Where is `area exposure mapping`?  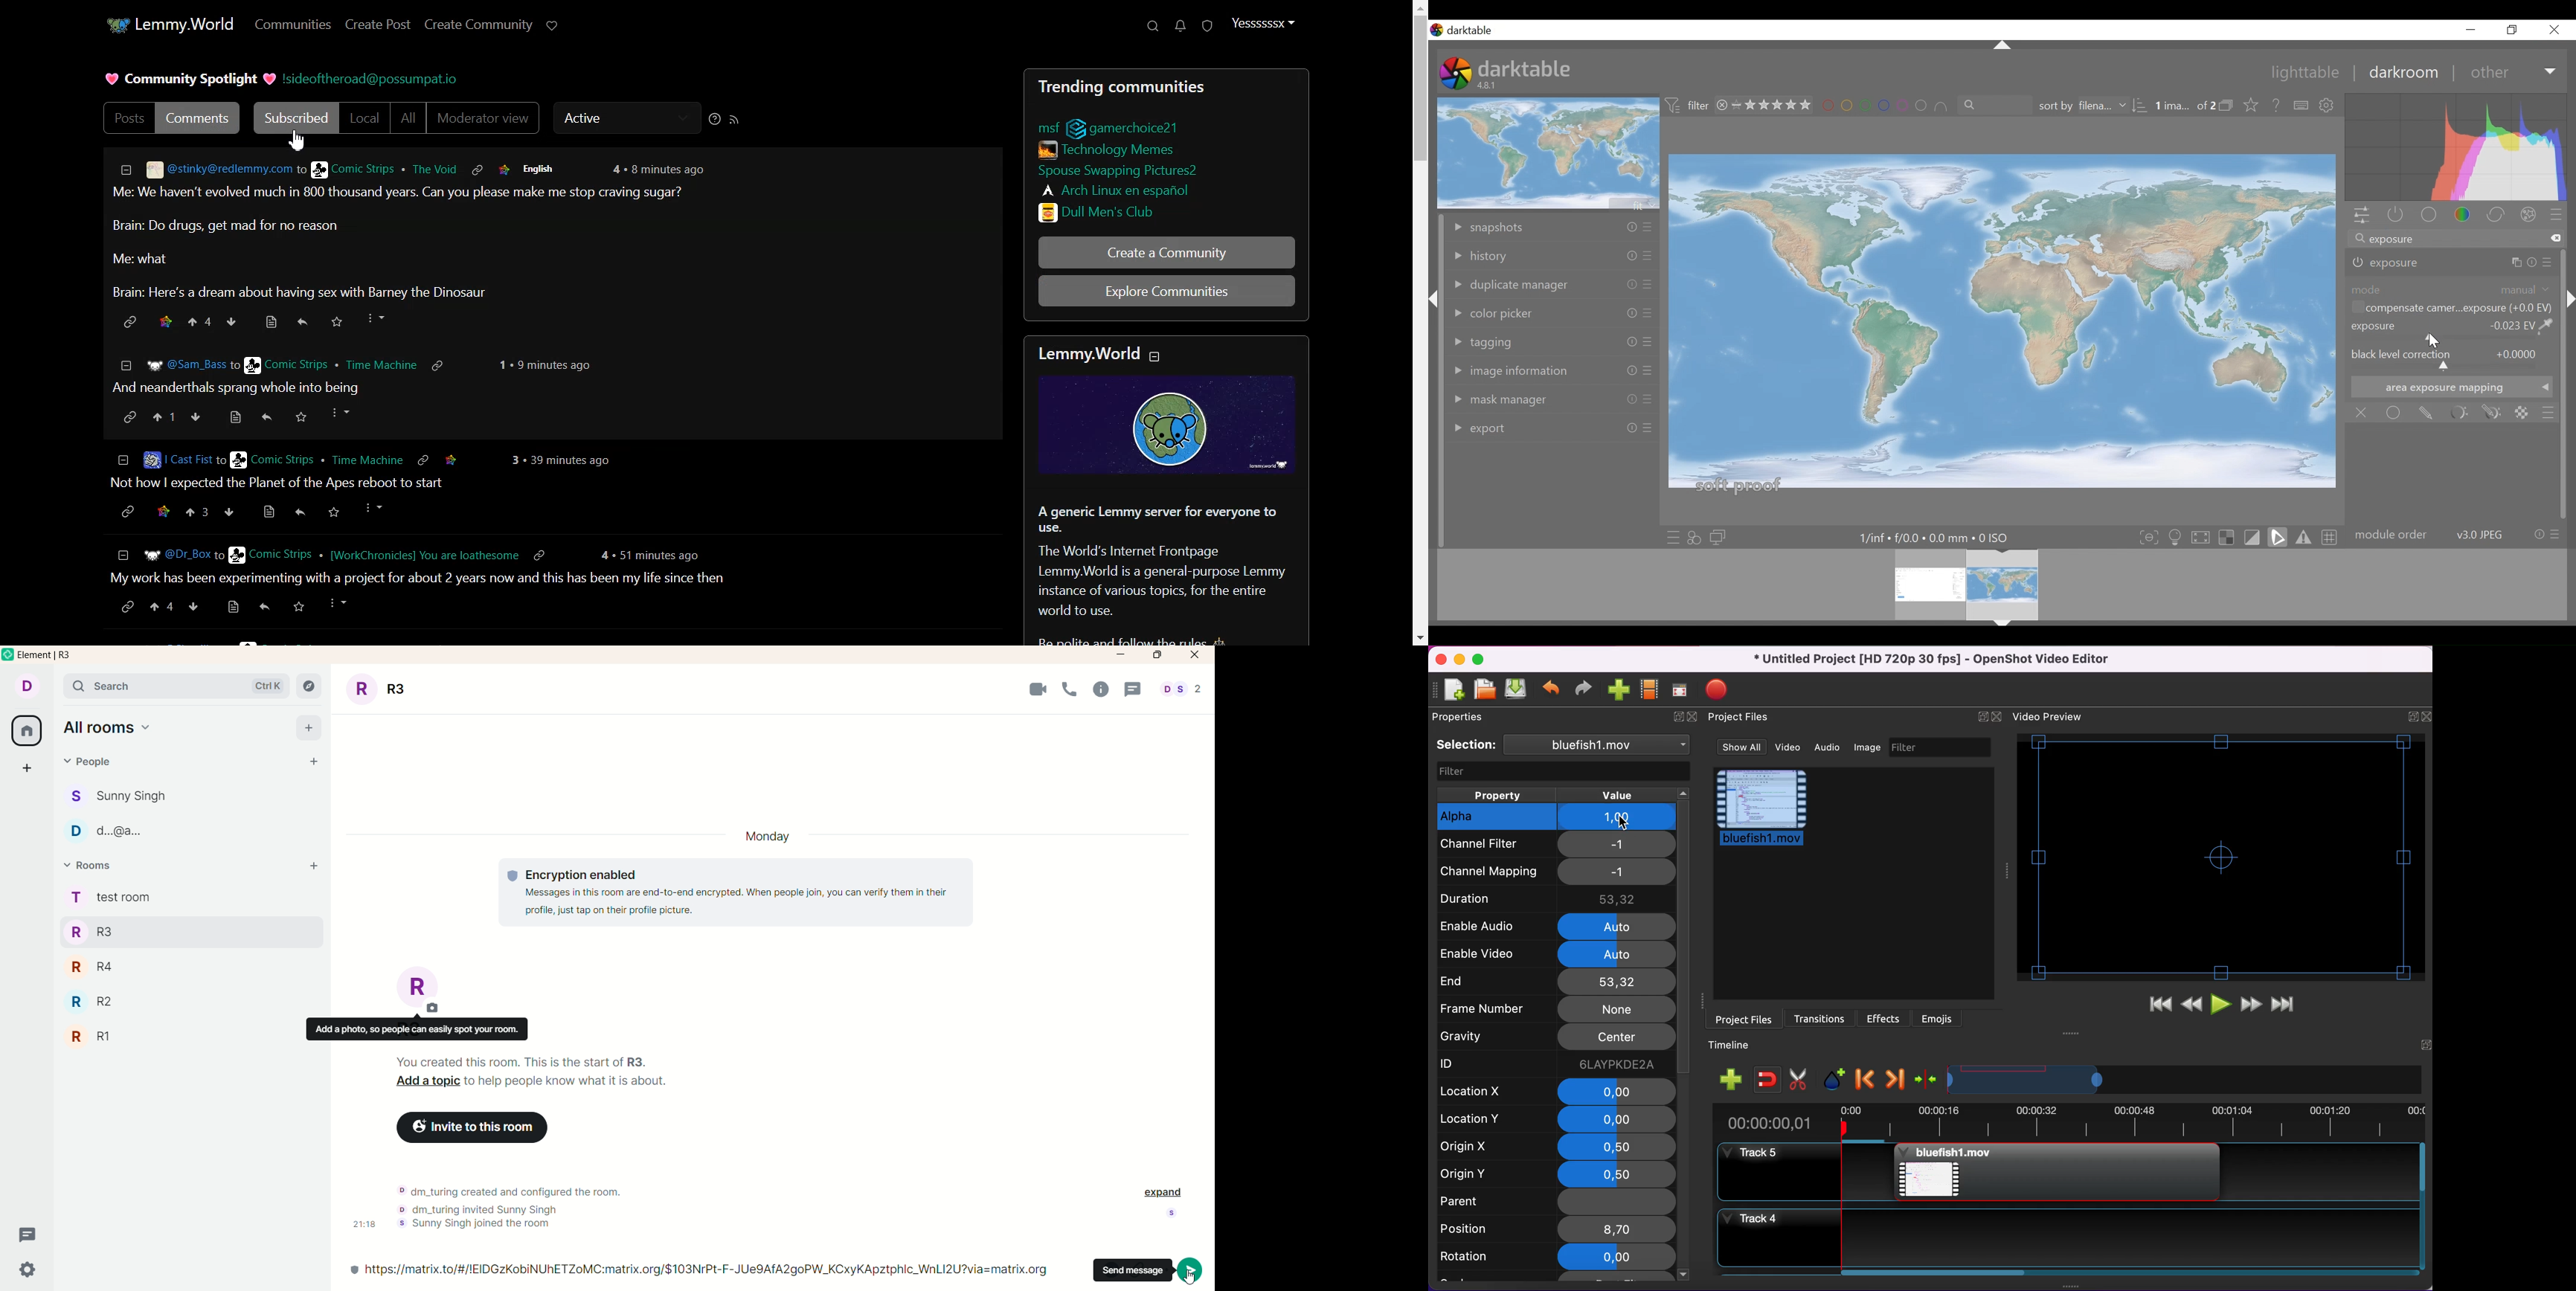
area exposure mapping is located at coordinates (2451, 387).